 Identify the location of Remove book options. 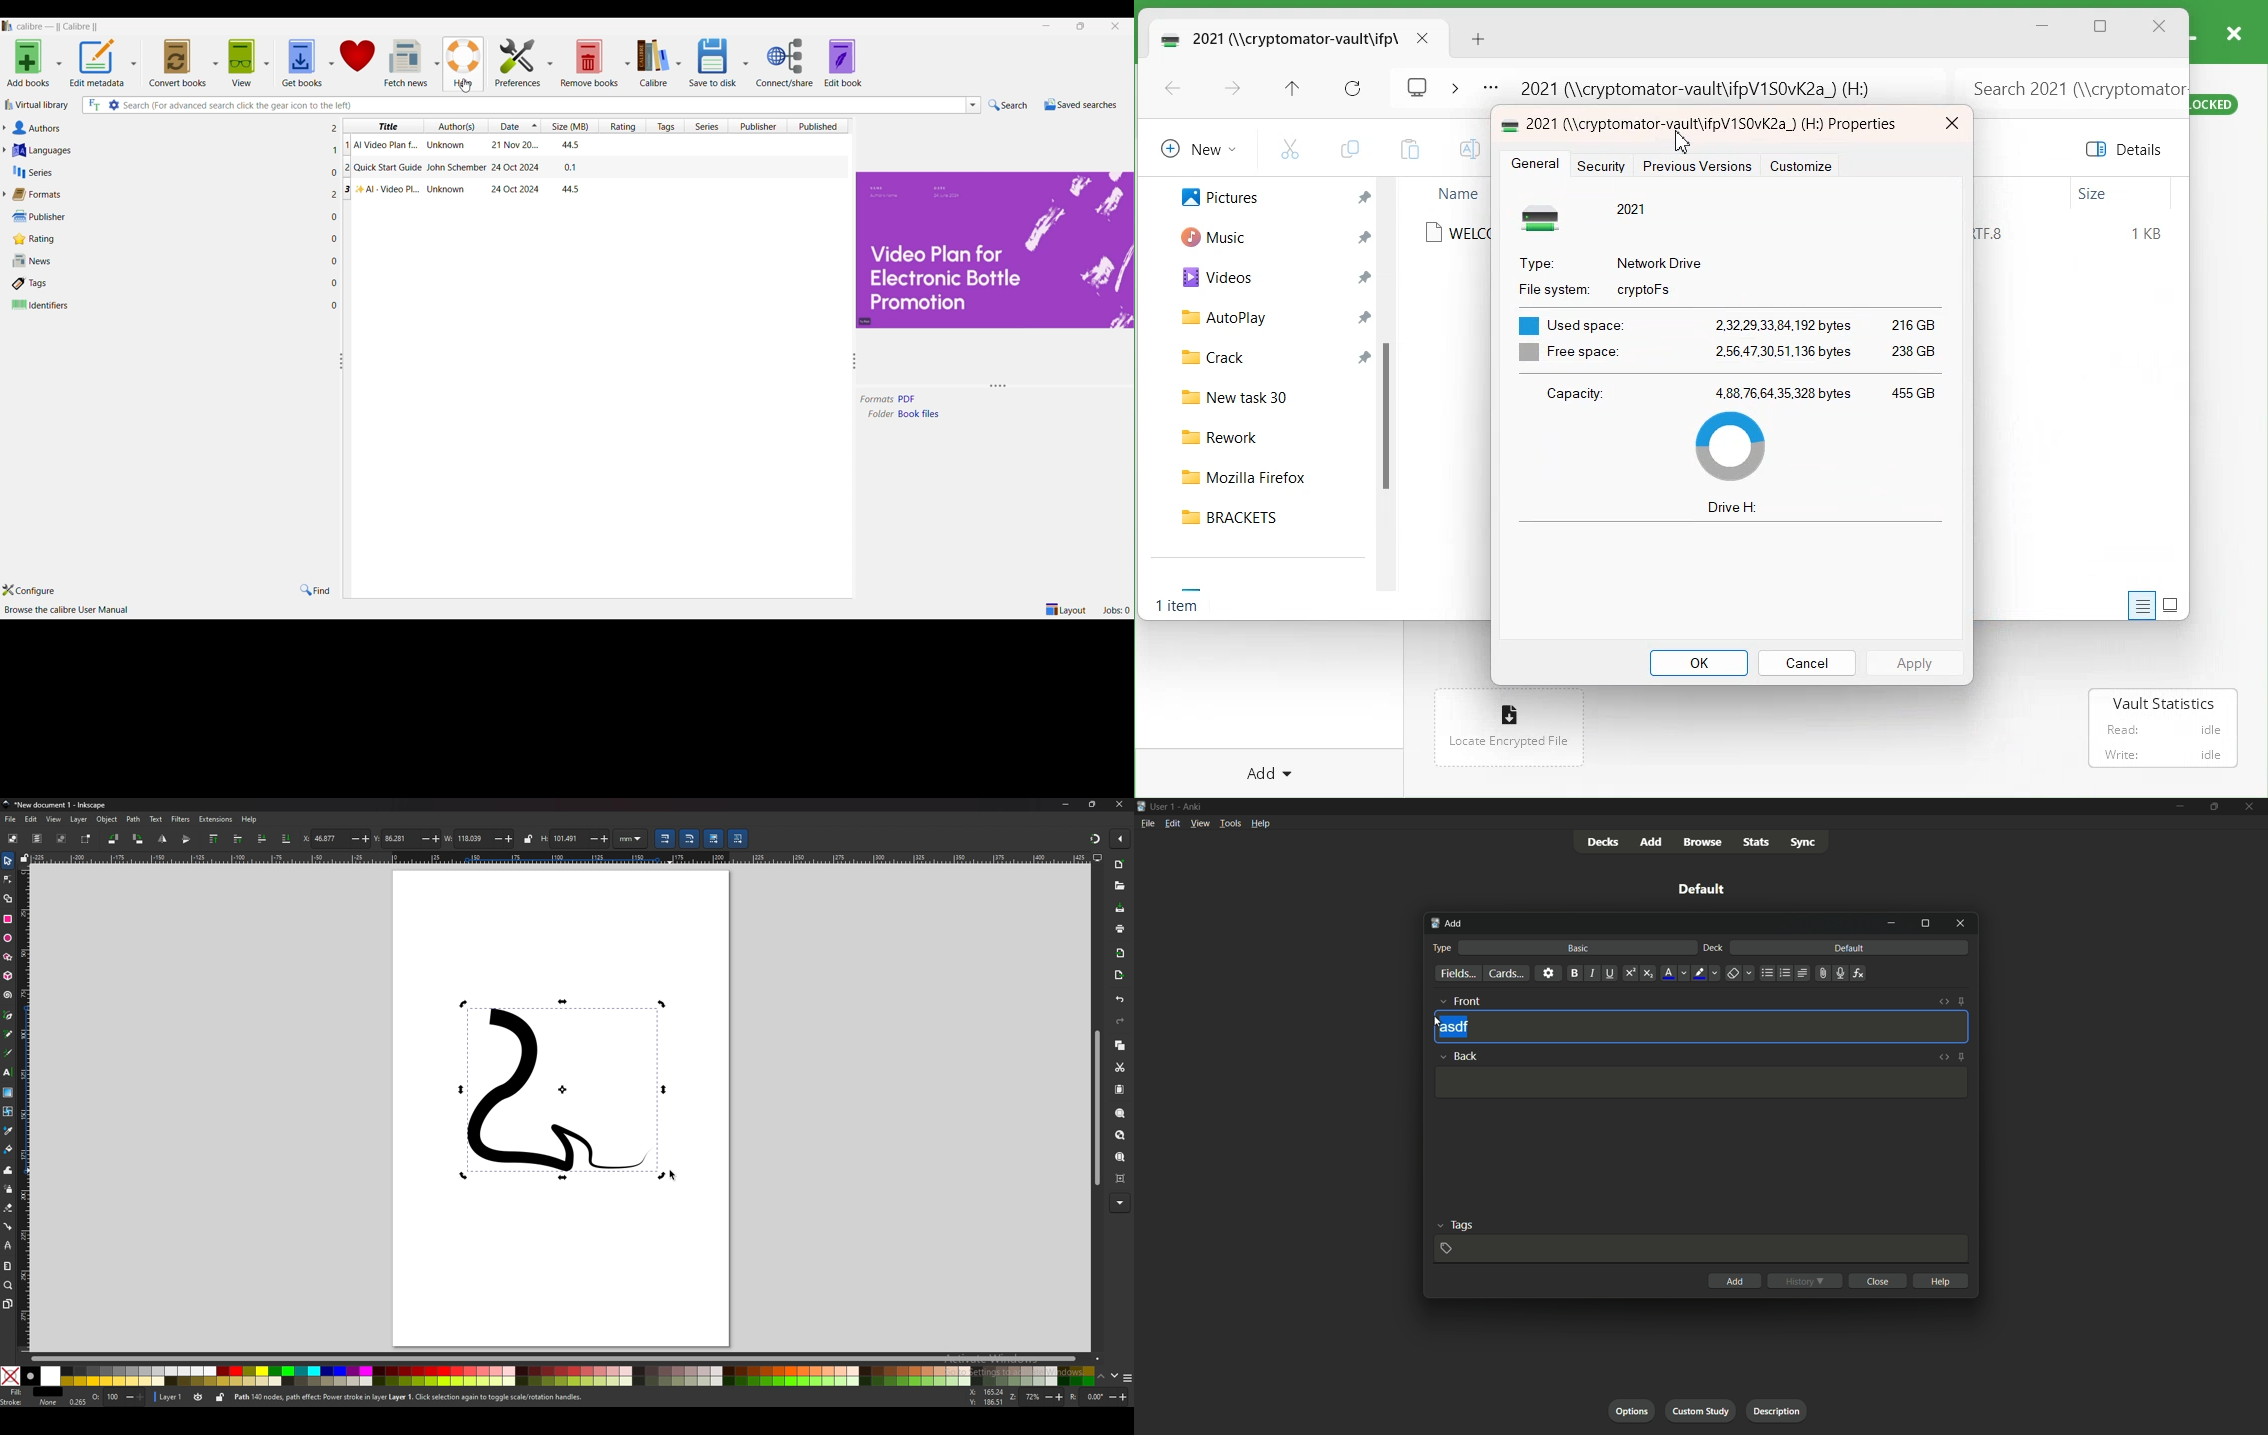
(627, 63).